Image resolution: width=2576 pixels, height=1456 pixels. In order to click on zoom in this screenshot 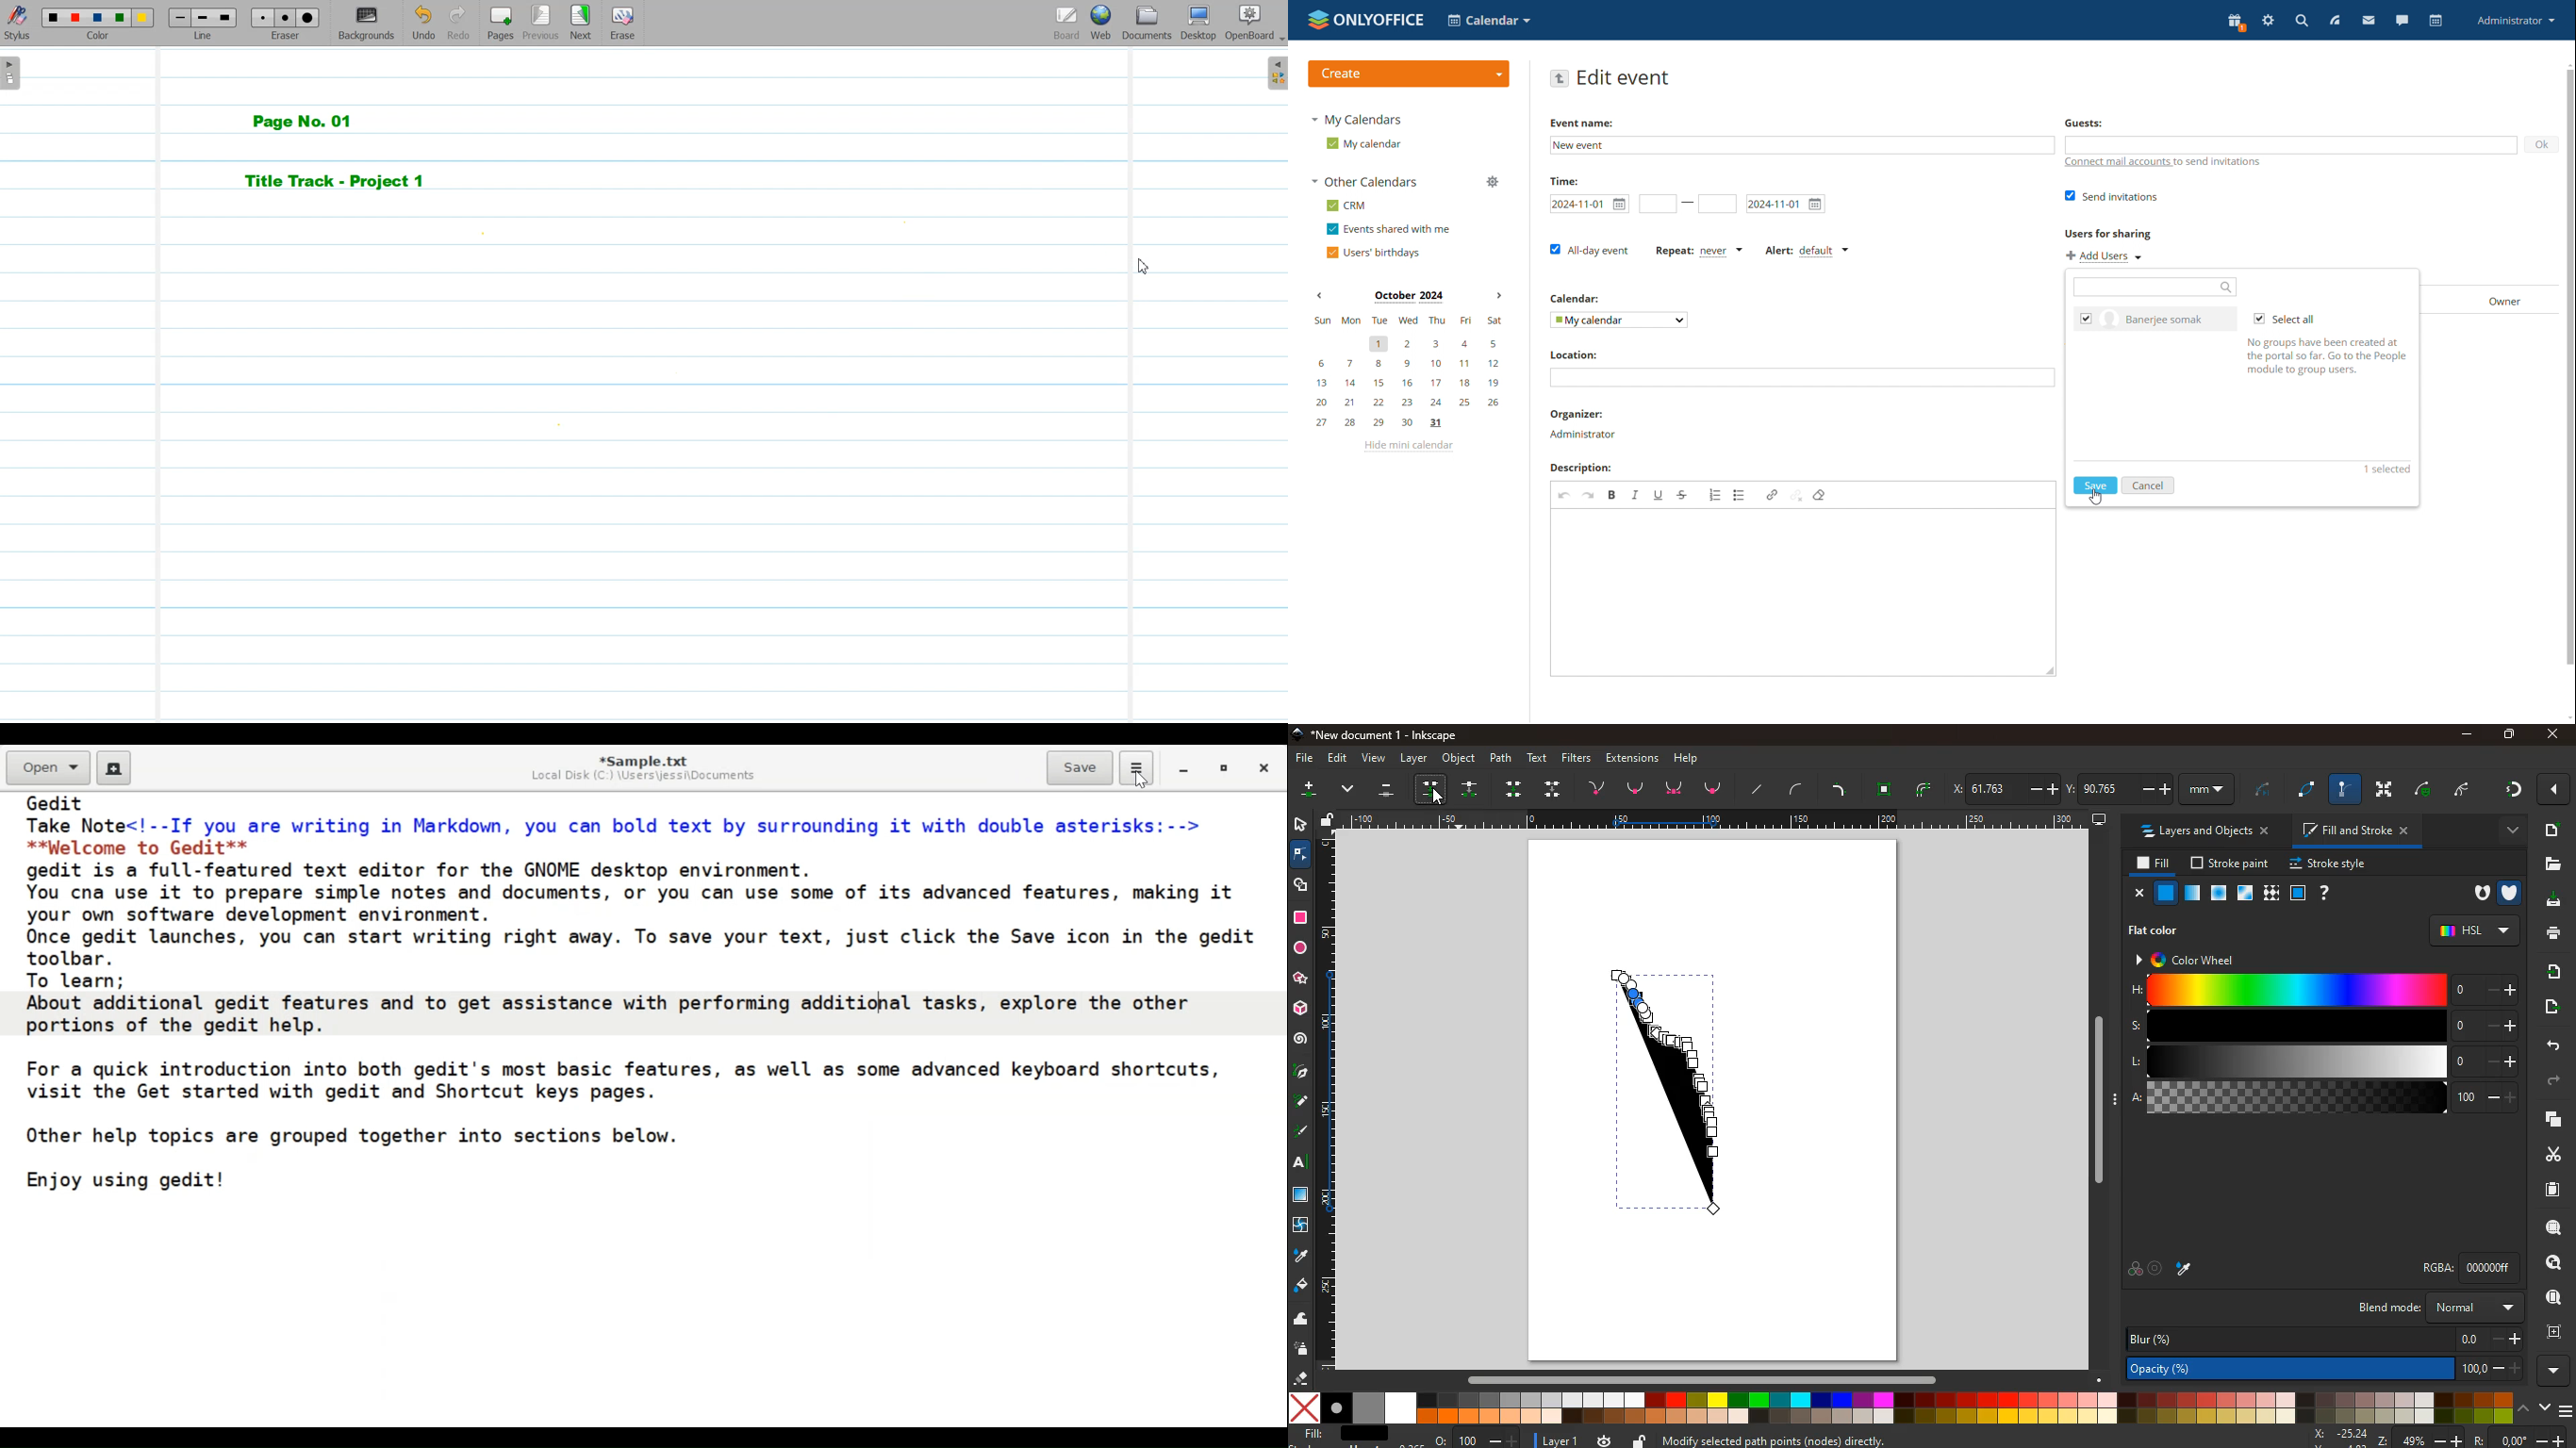, I will do `click(1478, 1437)`.